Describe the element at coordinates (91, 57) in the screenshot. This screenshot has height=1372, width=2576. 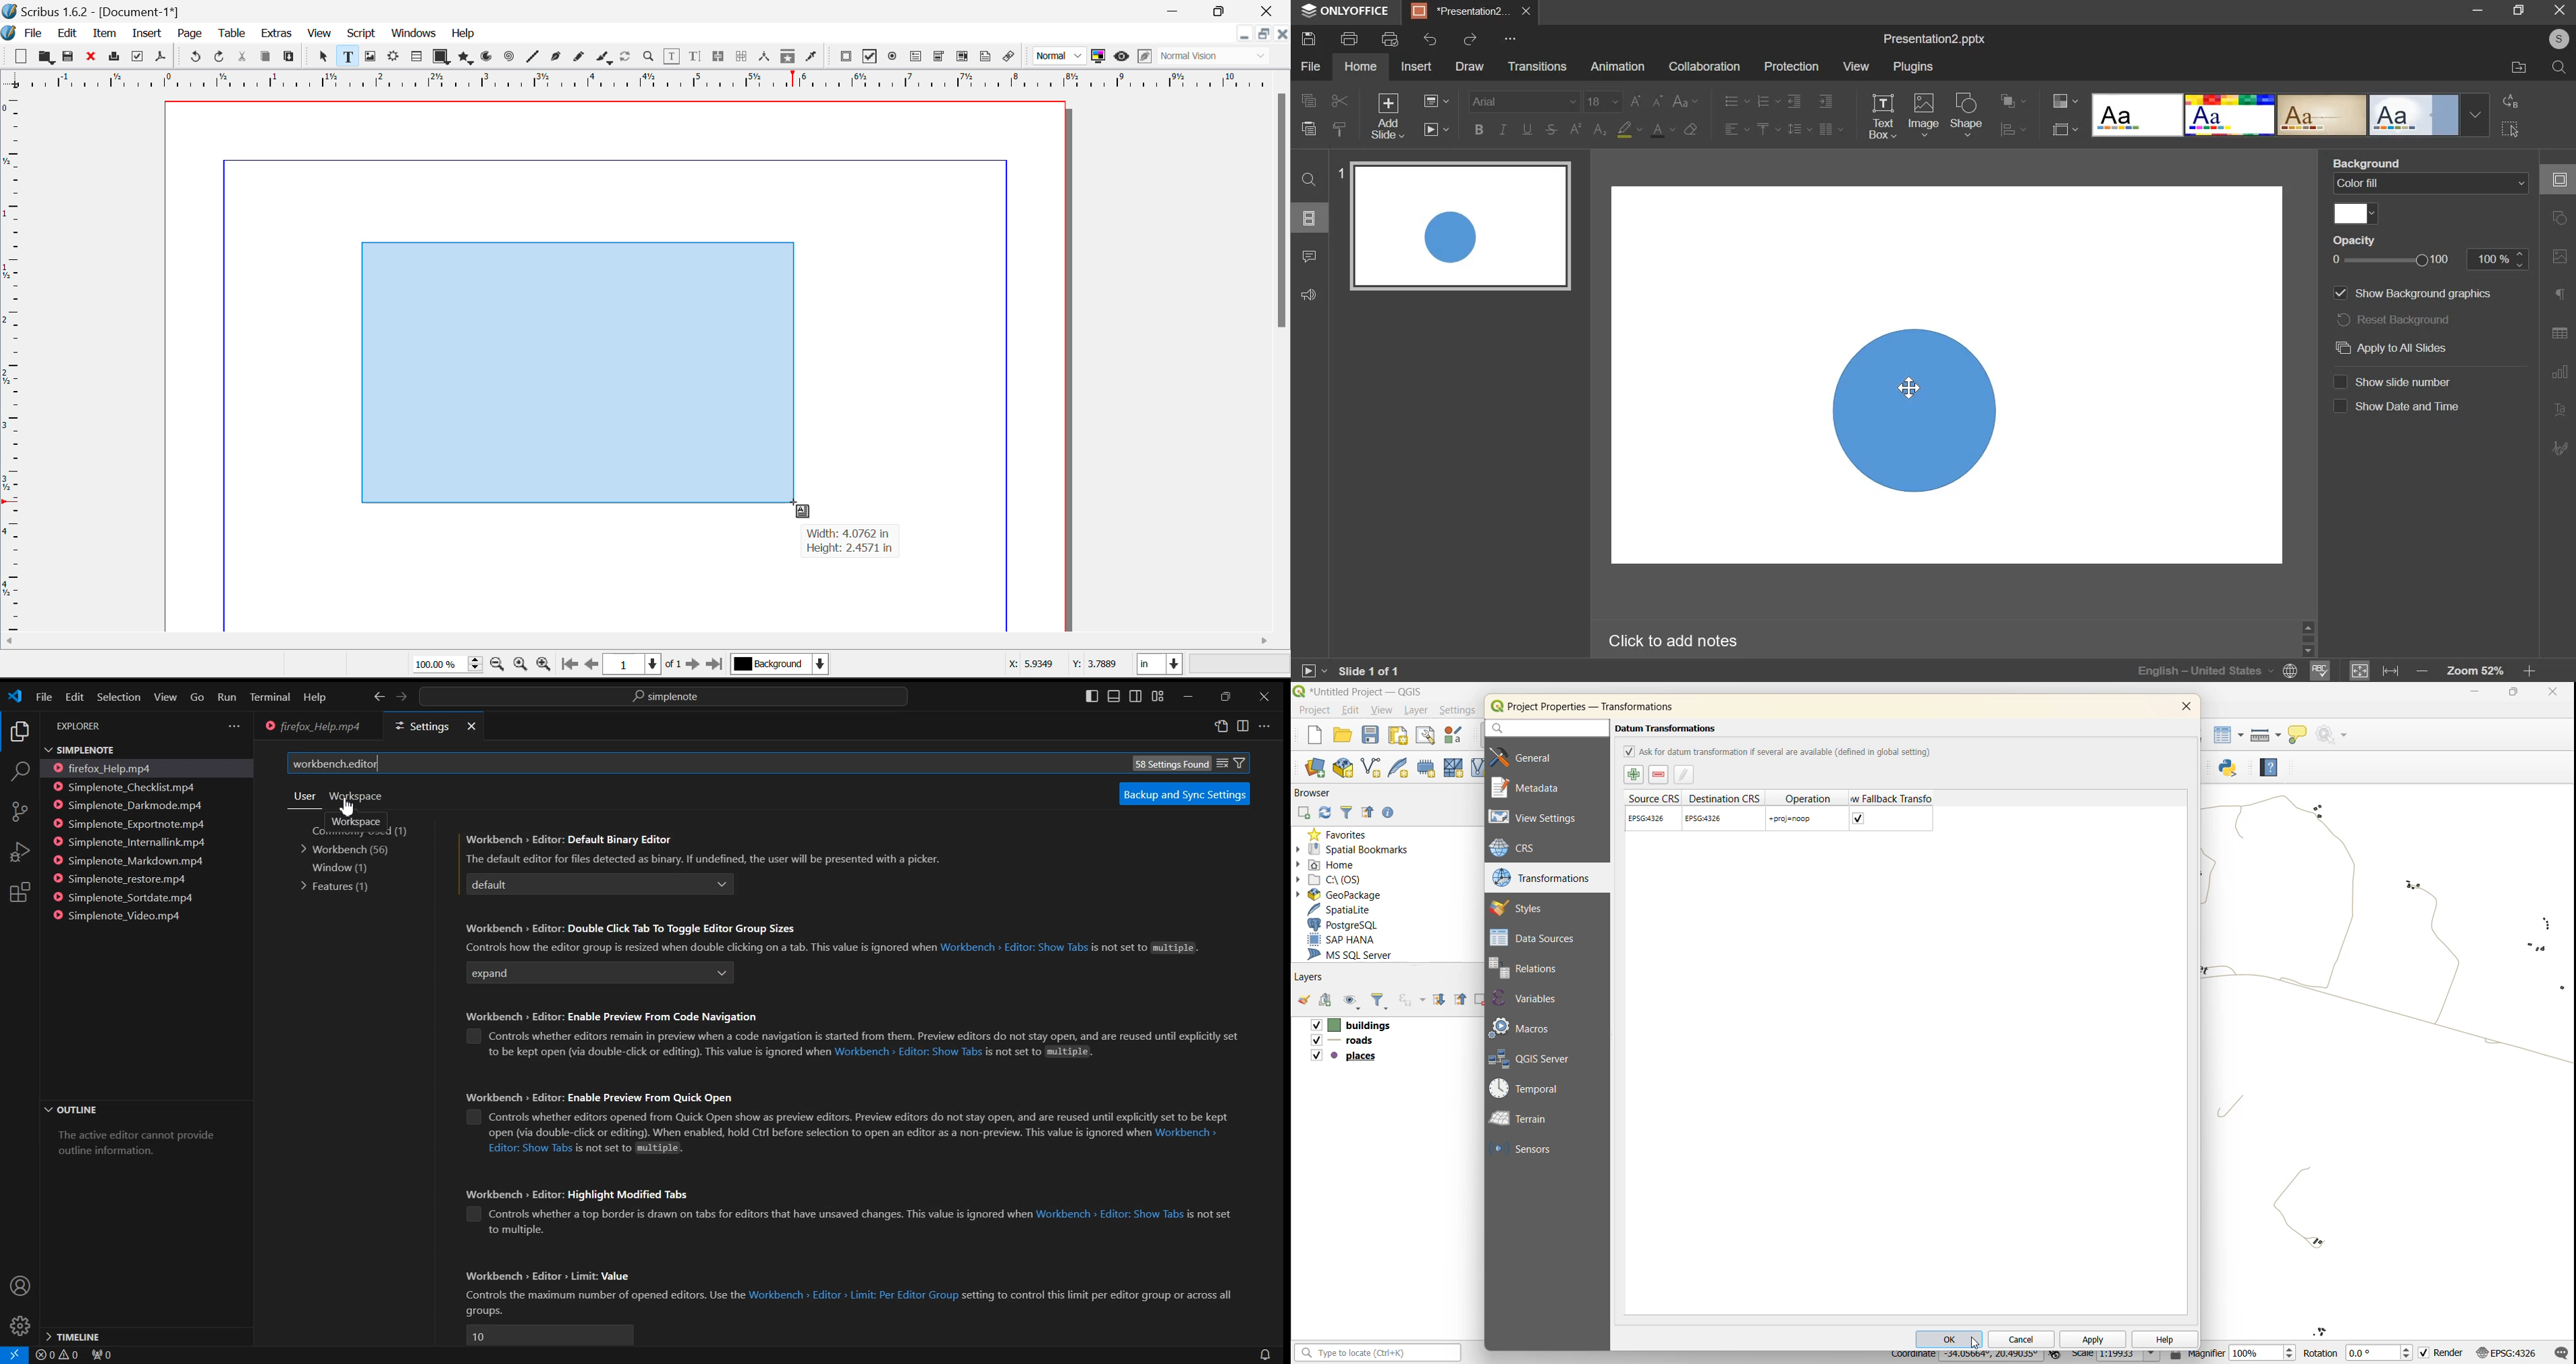
I see `Discard` at that location.